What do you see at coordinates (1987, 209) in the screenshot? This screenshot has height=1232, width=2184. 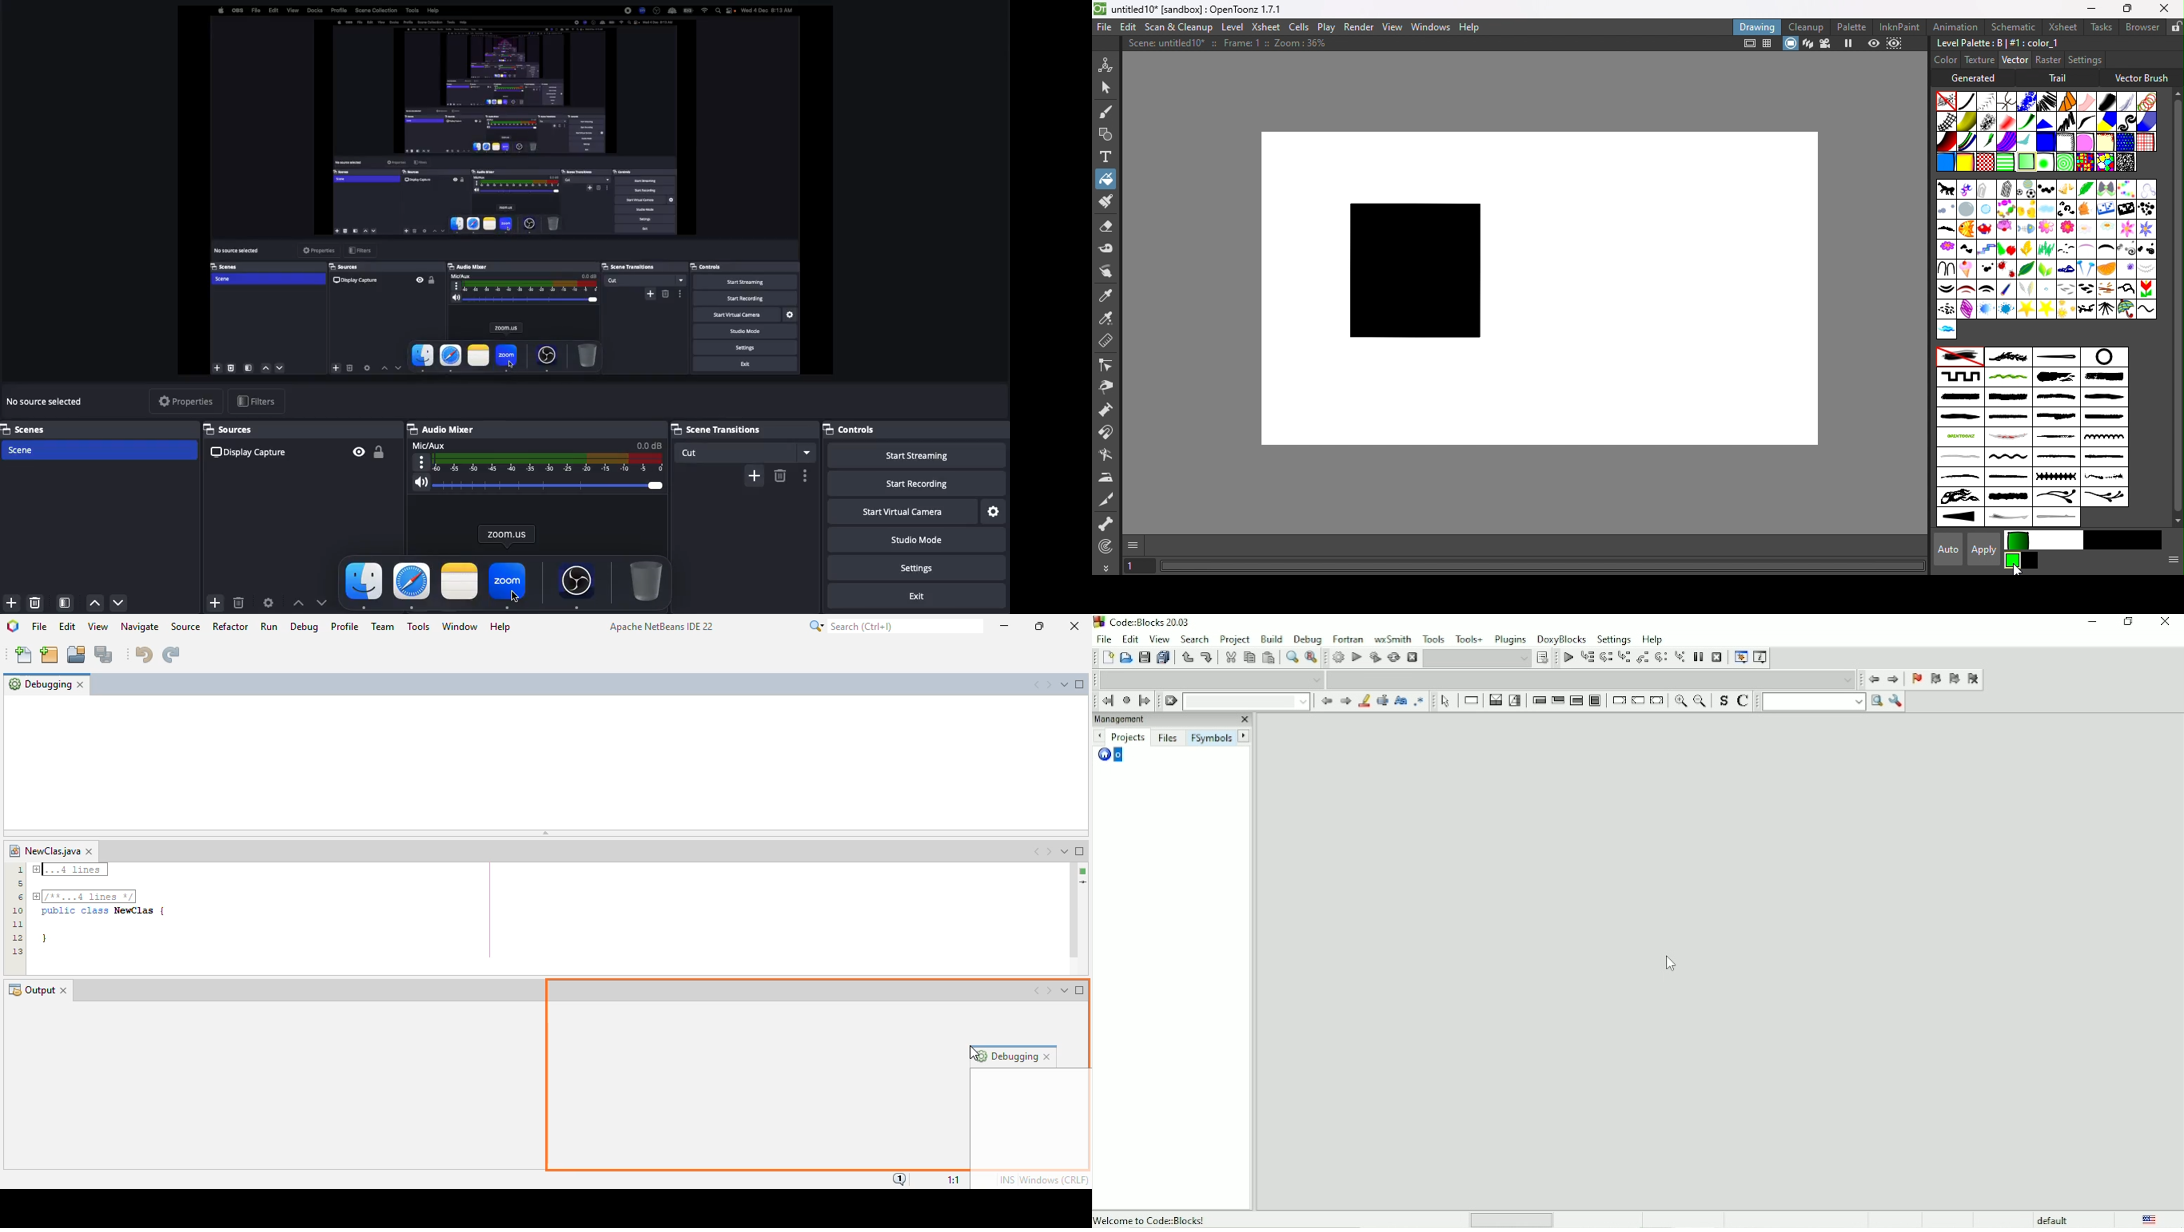 I see `Bubb2` at bounding box center [1987, 209].